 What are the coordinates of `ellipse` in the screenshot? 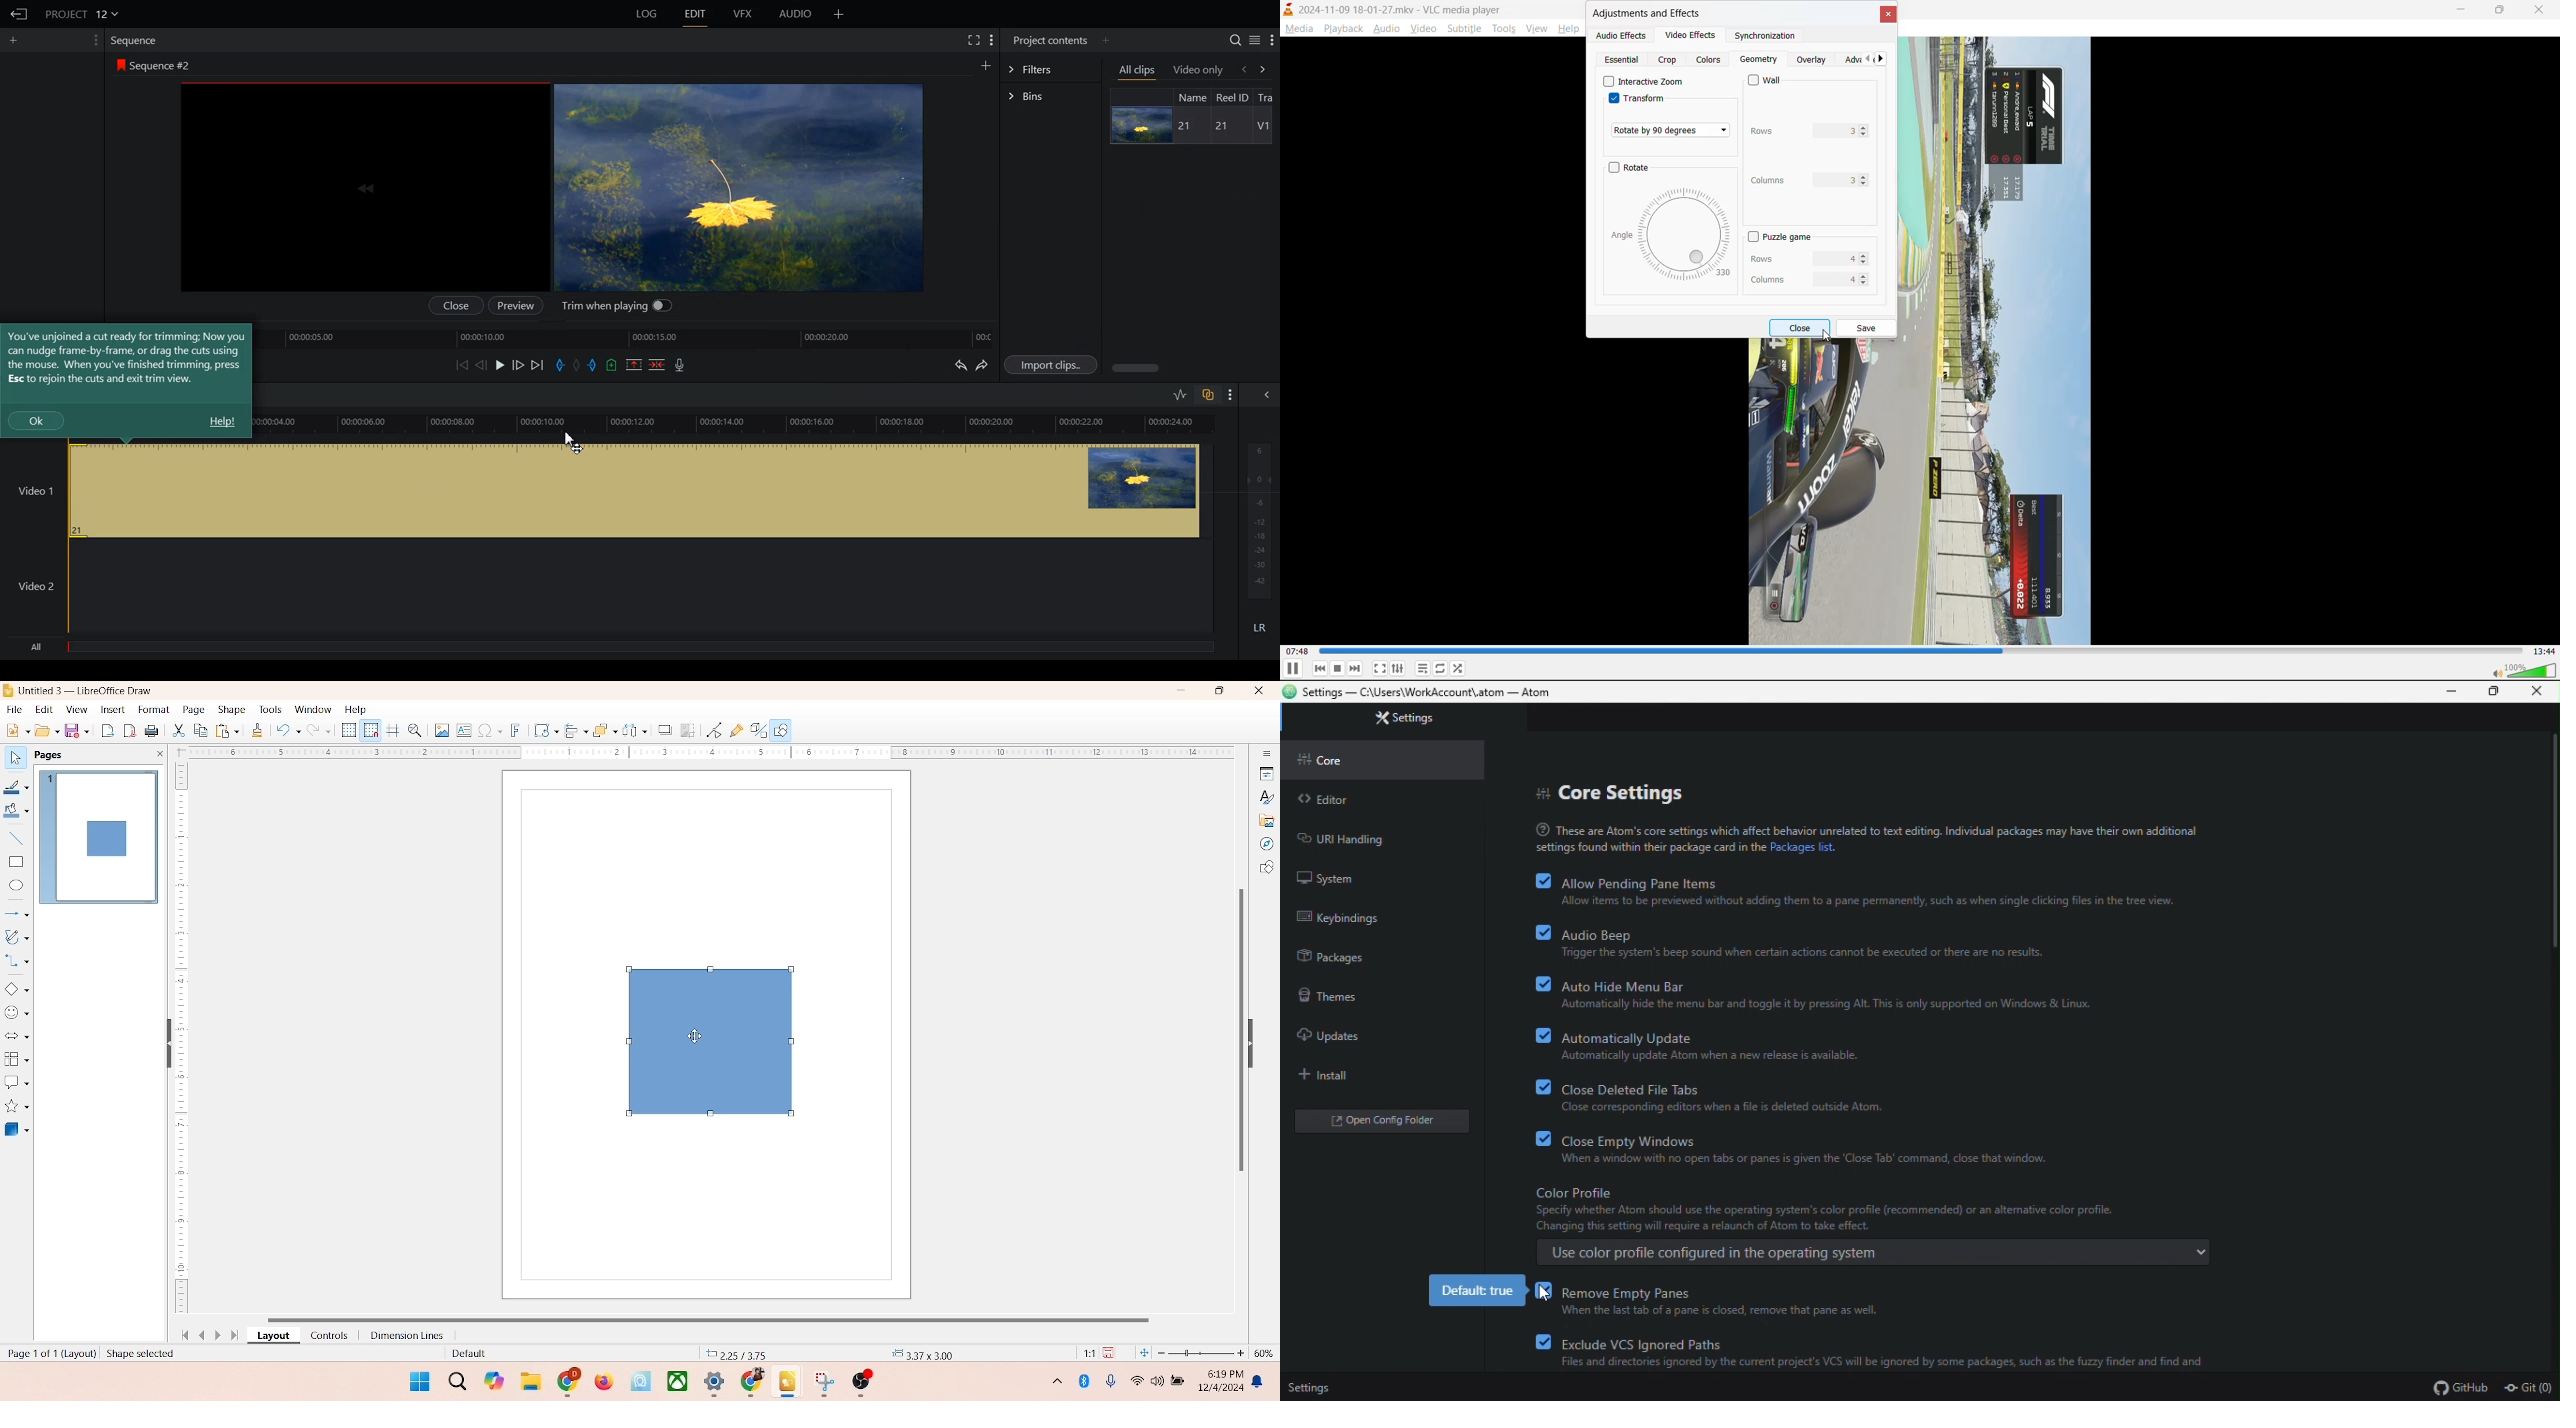 It's located at (16, 886).